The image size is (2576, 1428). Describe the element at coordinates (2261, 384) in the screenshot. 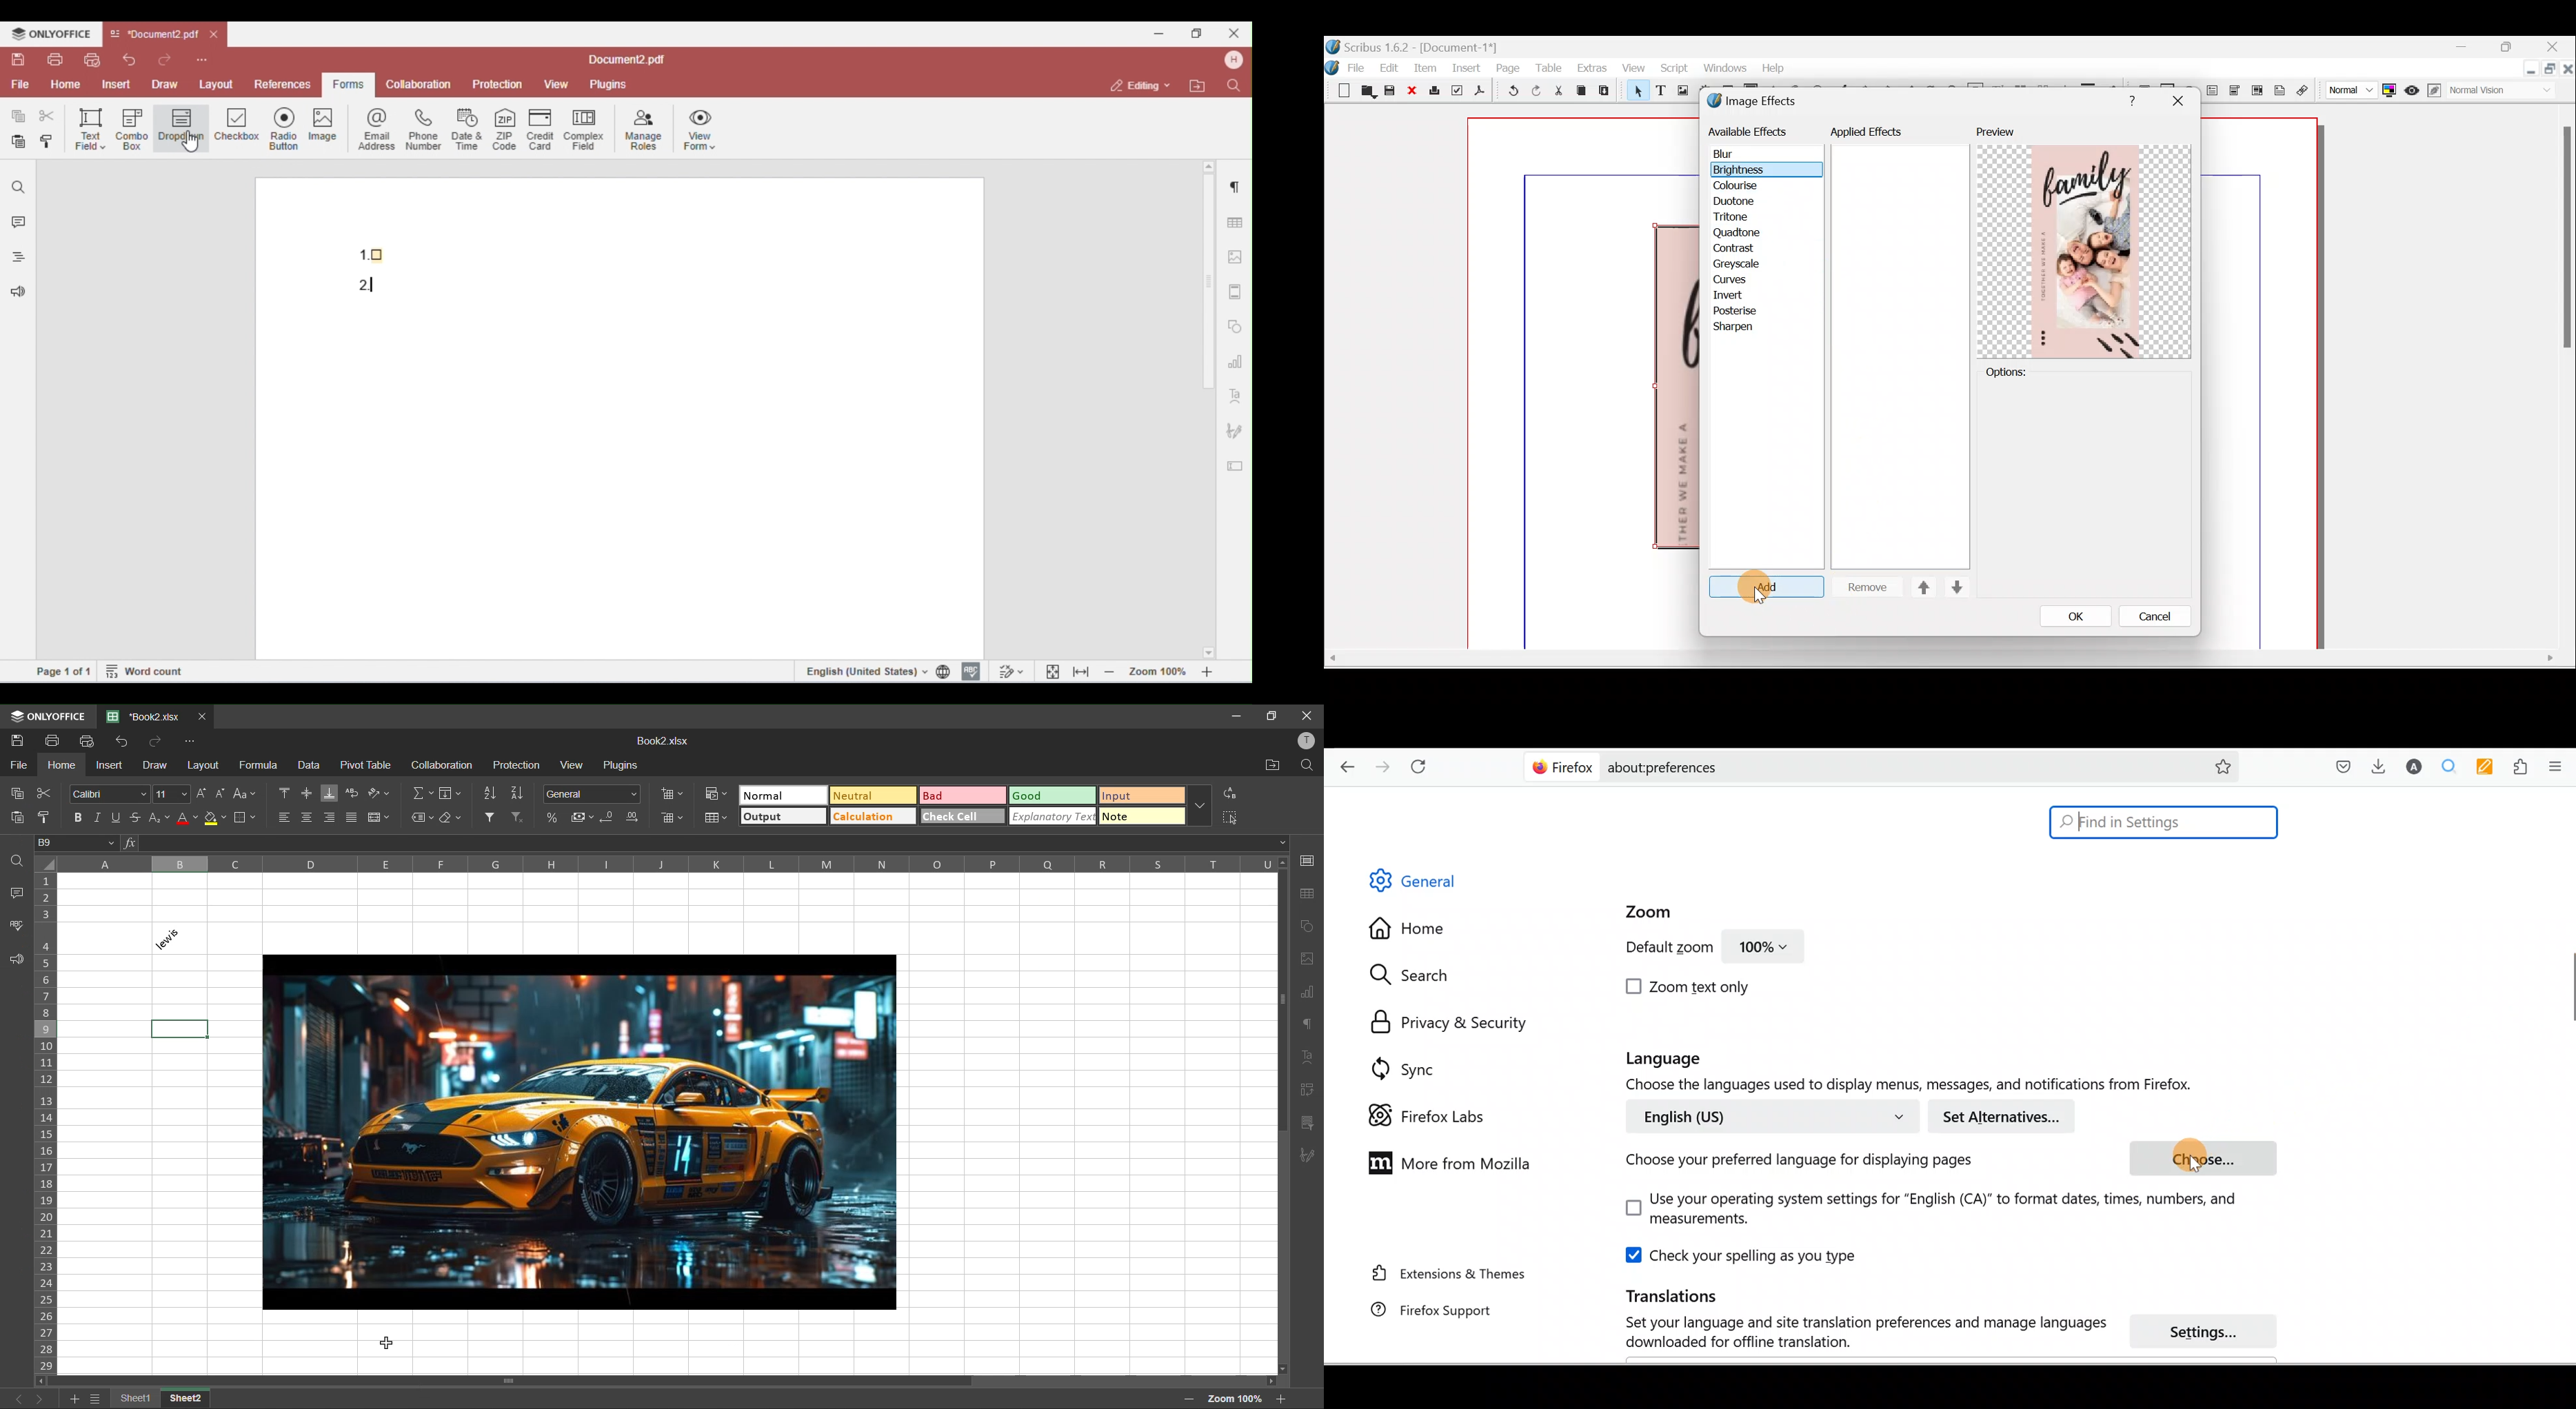

I see `canvas` at that location.